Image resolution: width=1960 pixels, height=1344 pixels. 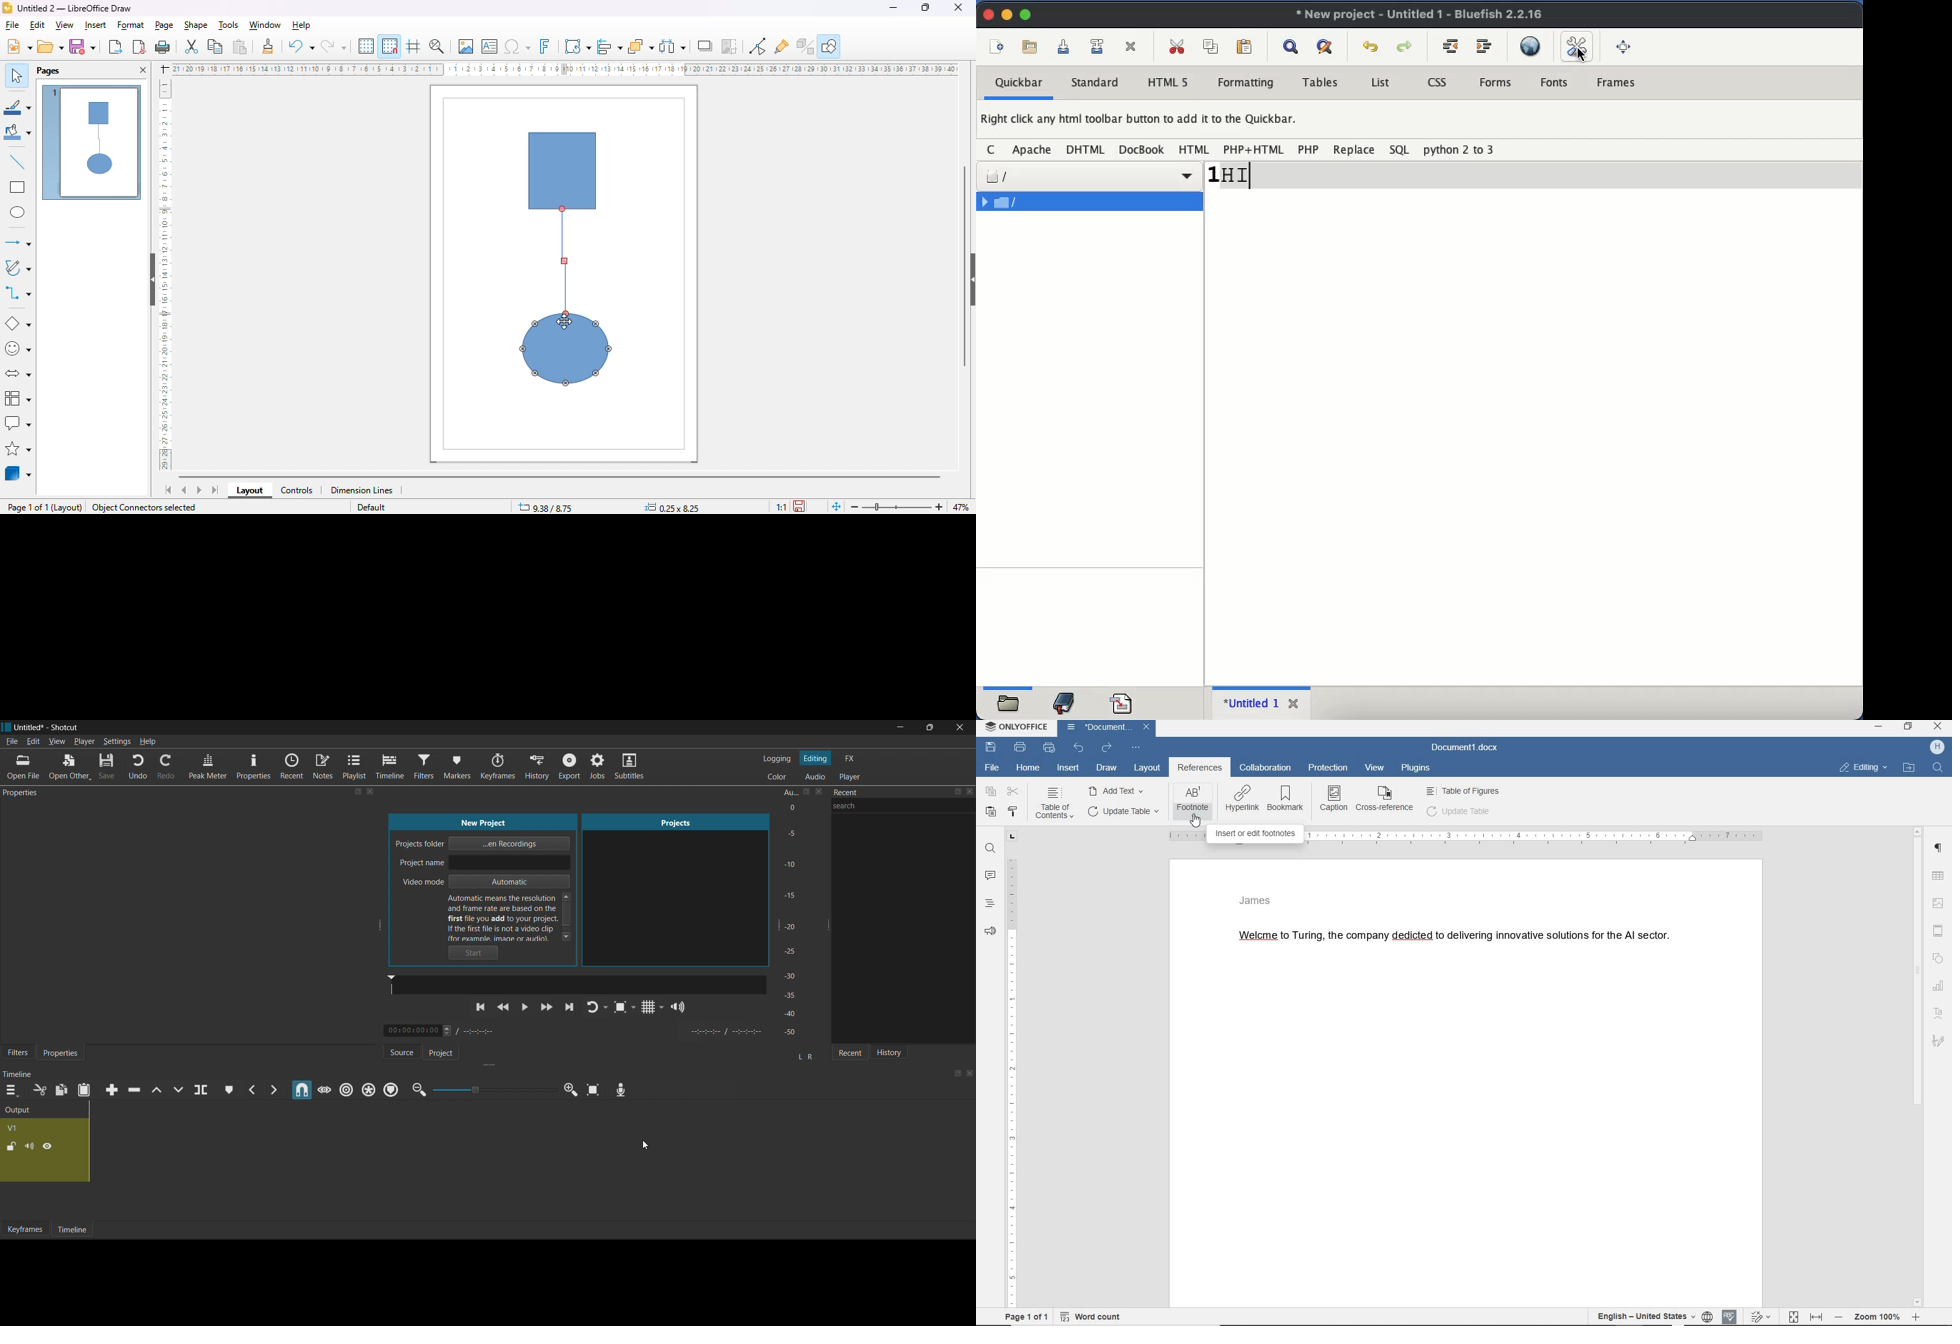 I want to click on toggle extrusion, so click(x=806, y=46).